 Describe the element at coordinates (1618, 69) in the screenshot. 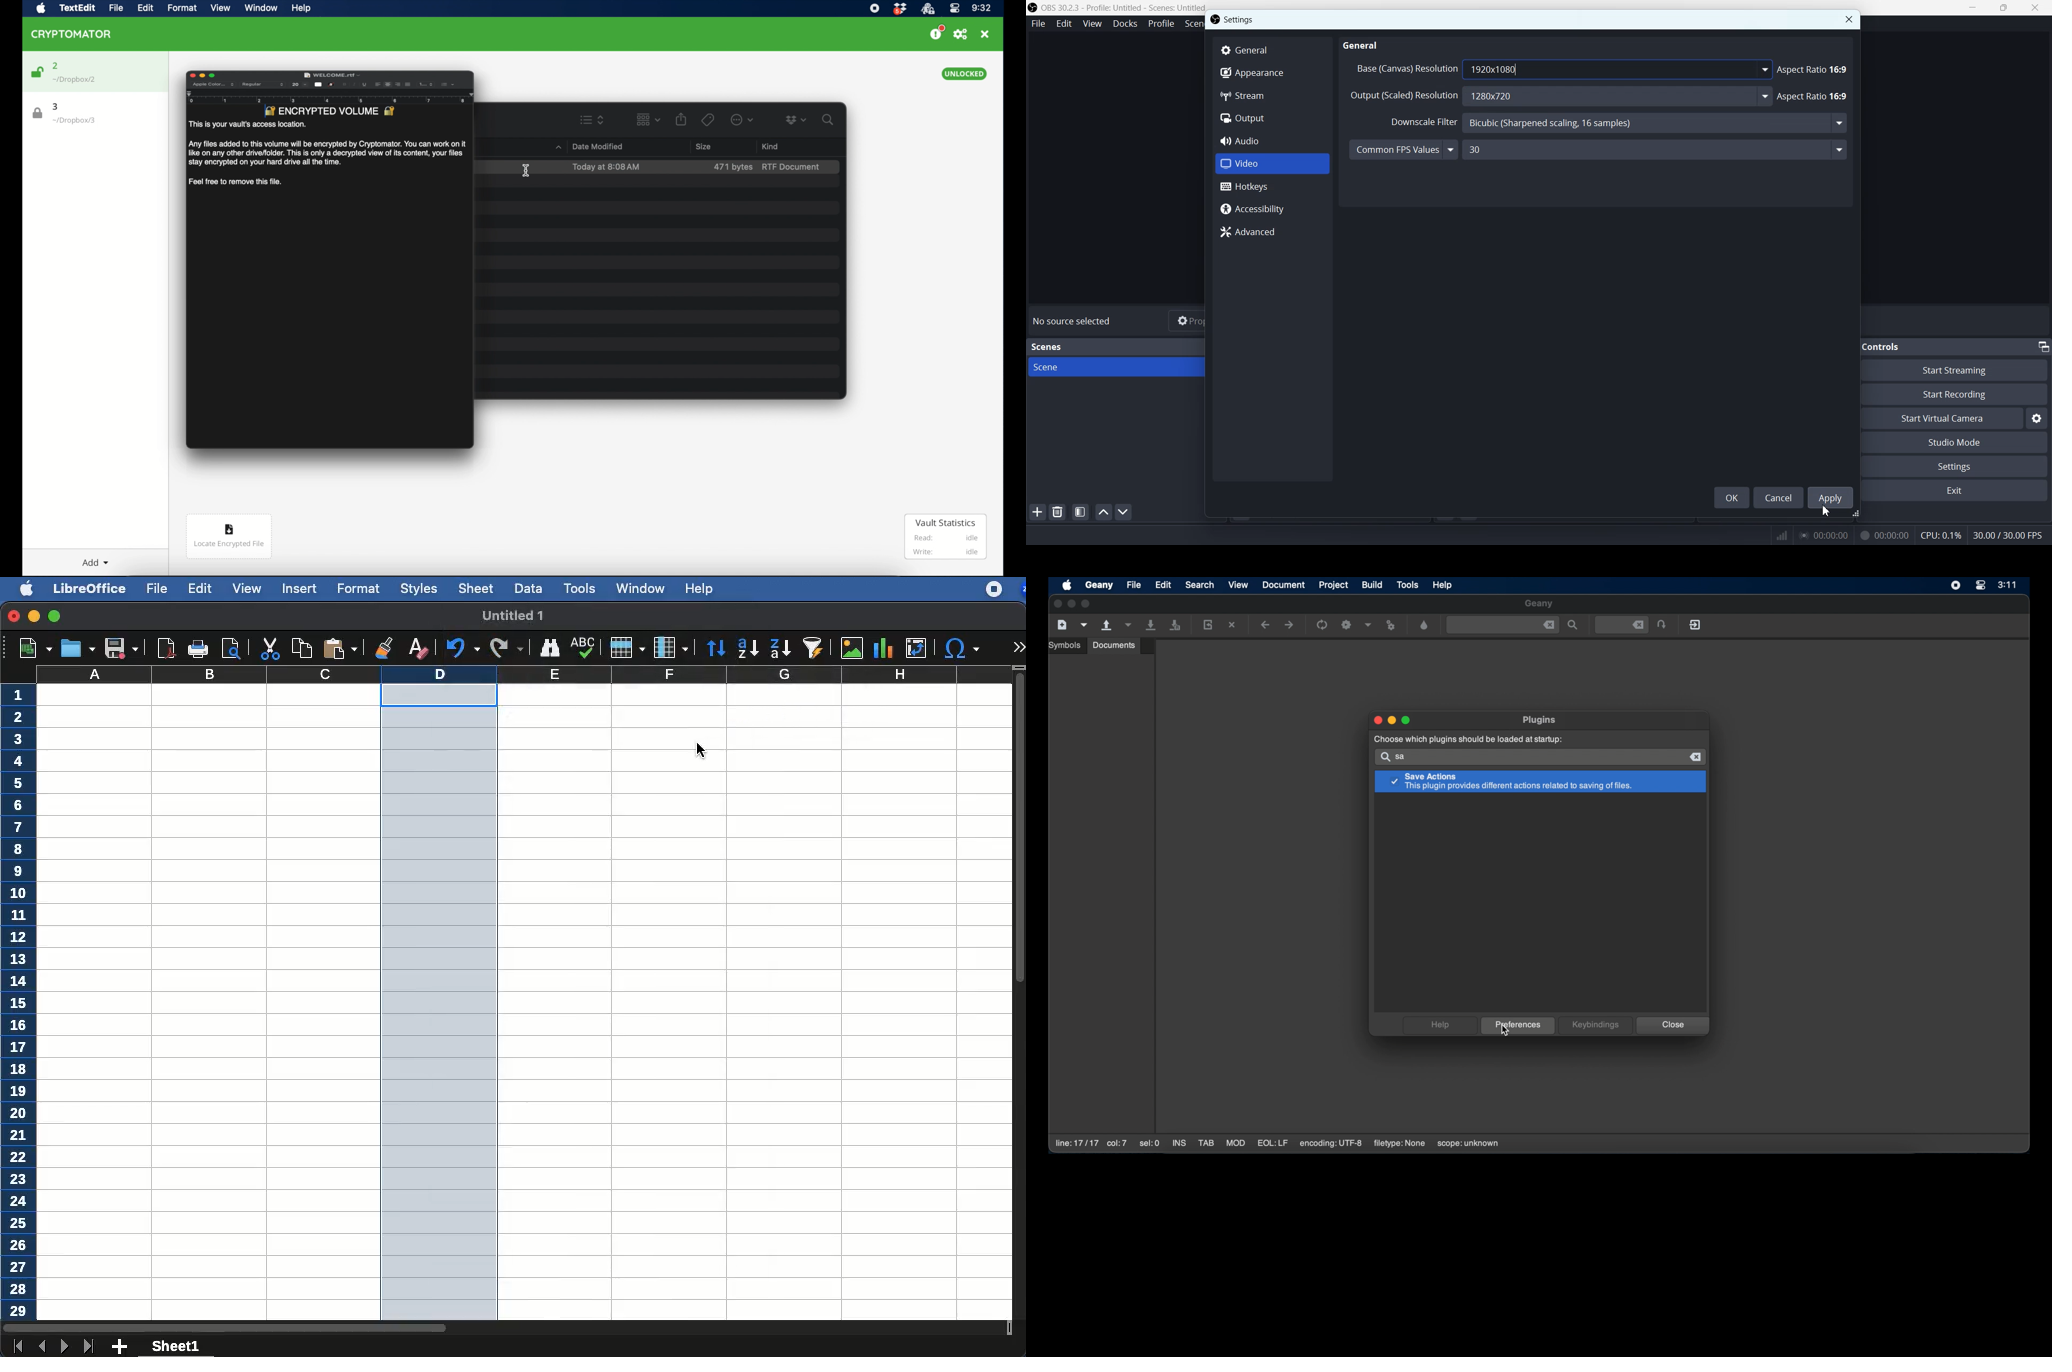

I see `1920x1080` at that location.